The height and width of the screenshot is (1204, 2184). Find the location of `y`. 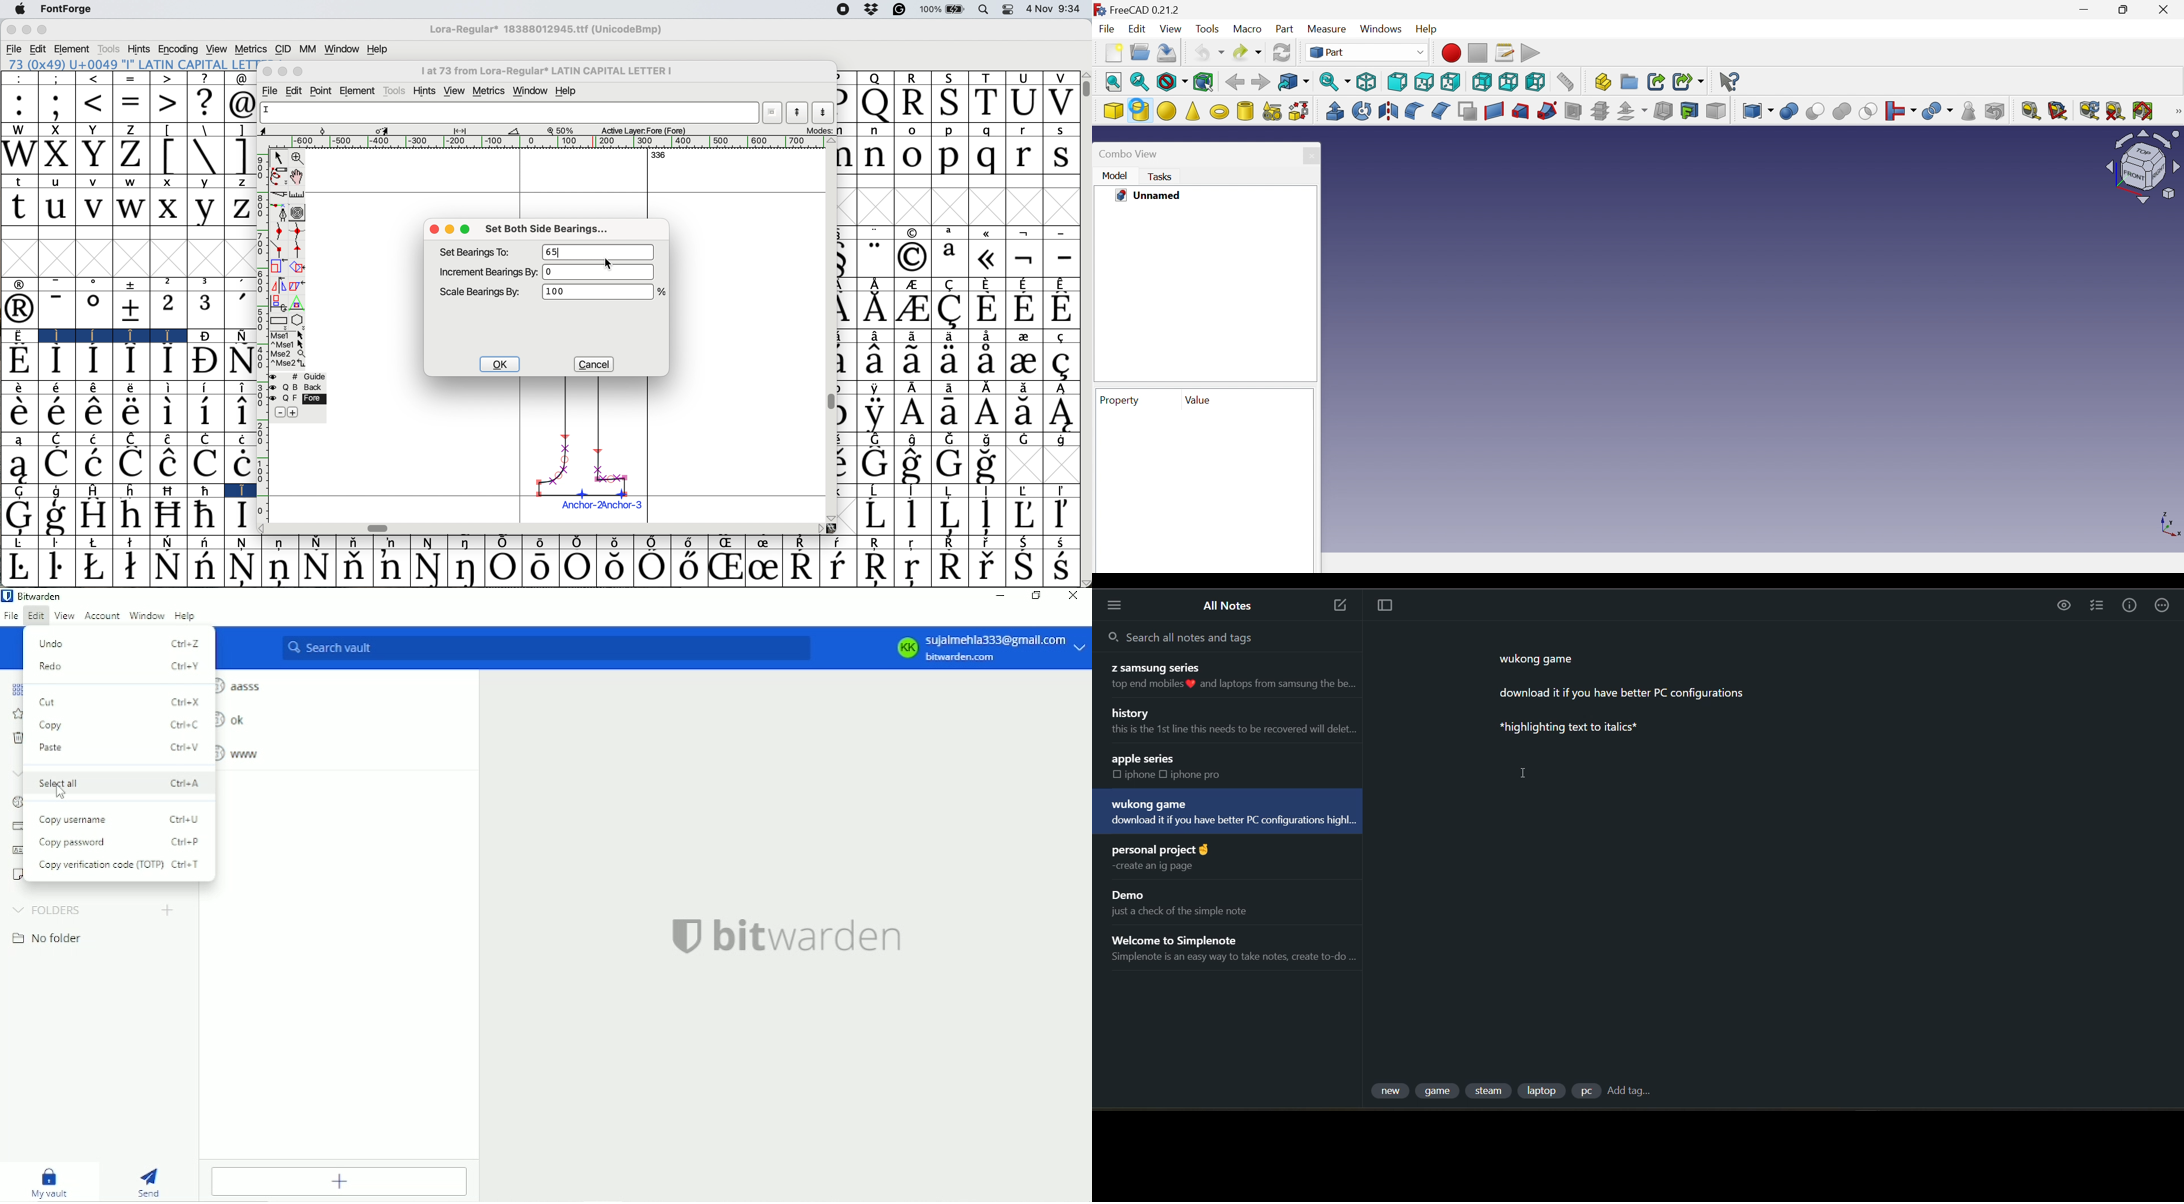

y is located at coordinates (204, 208).